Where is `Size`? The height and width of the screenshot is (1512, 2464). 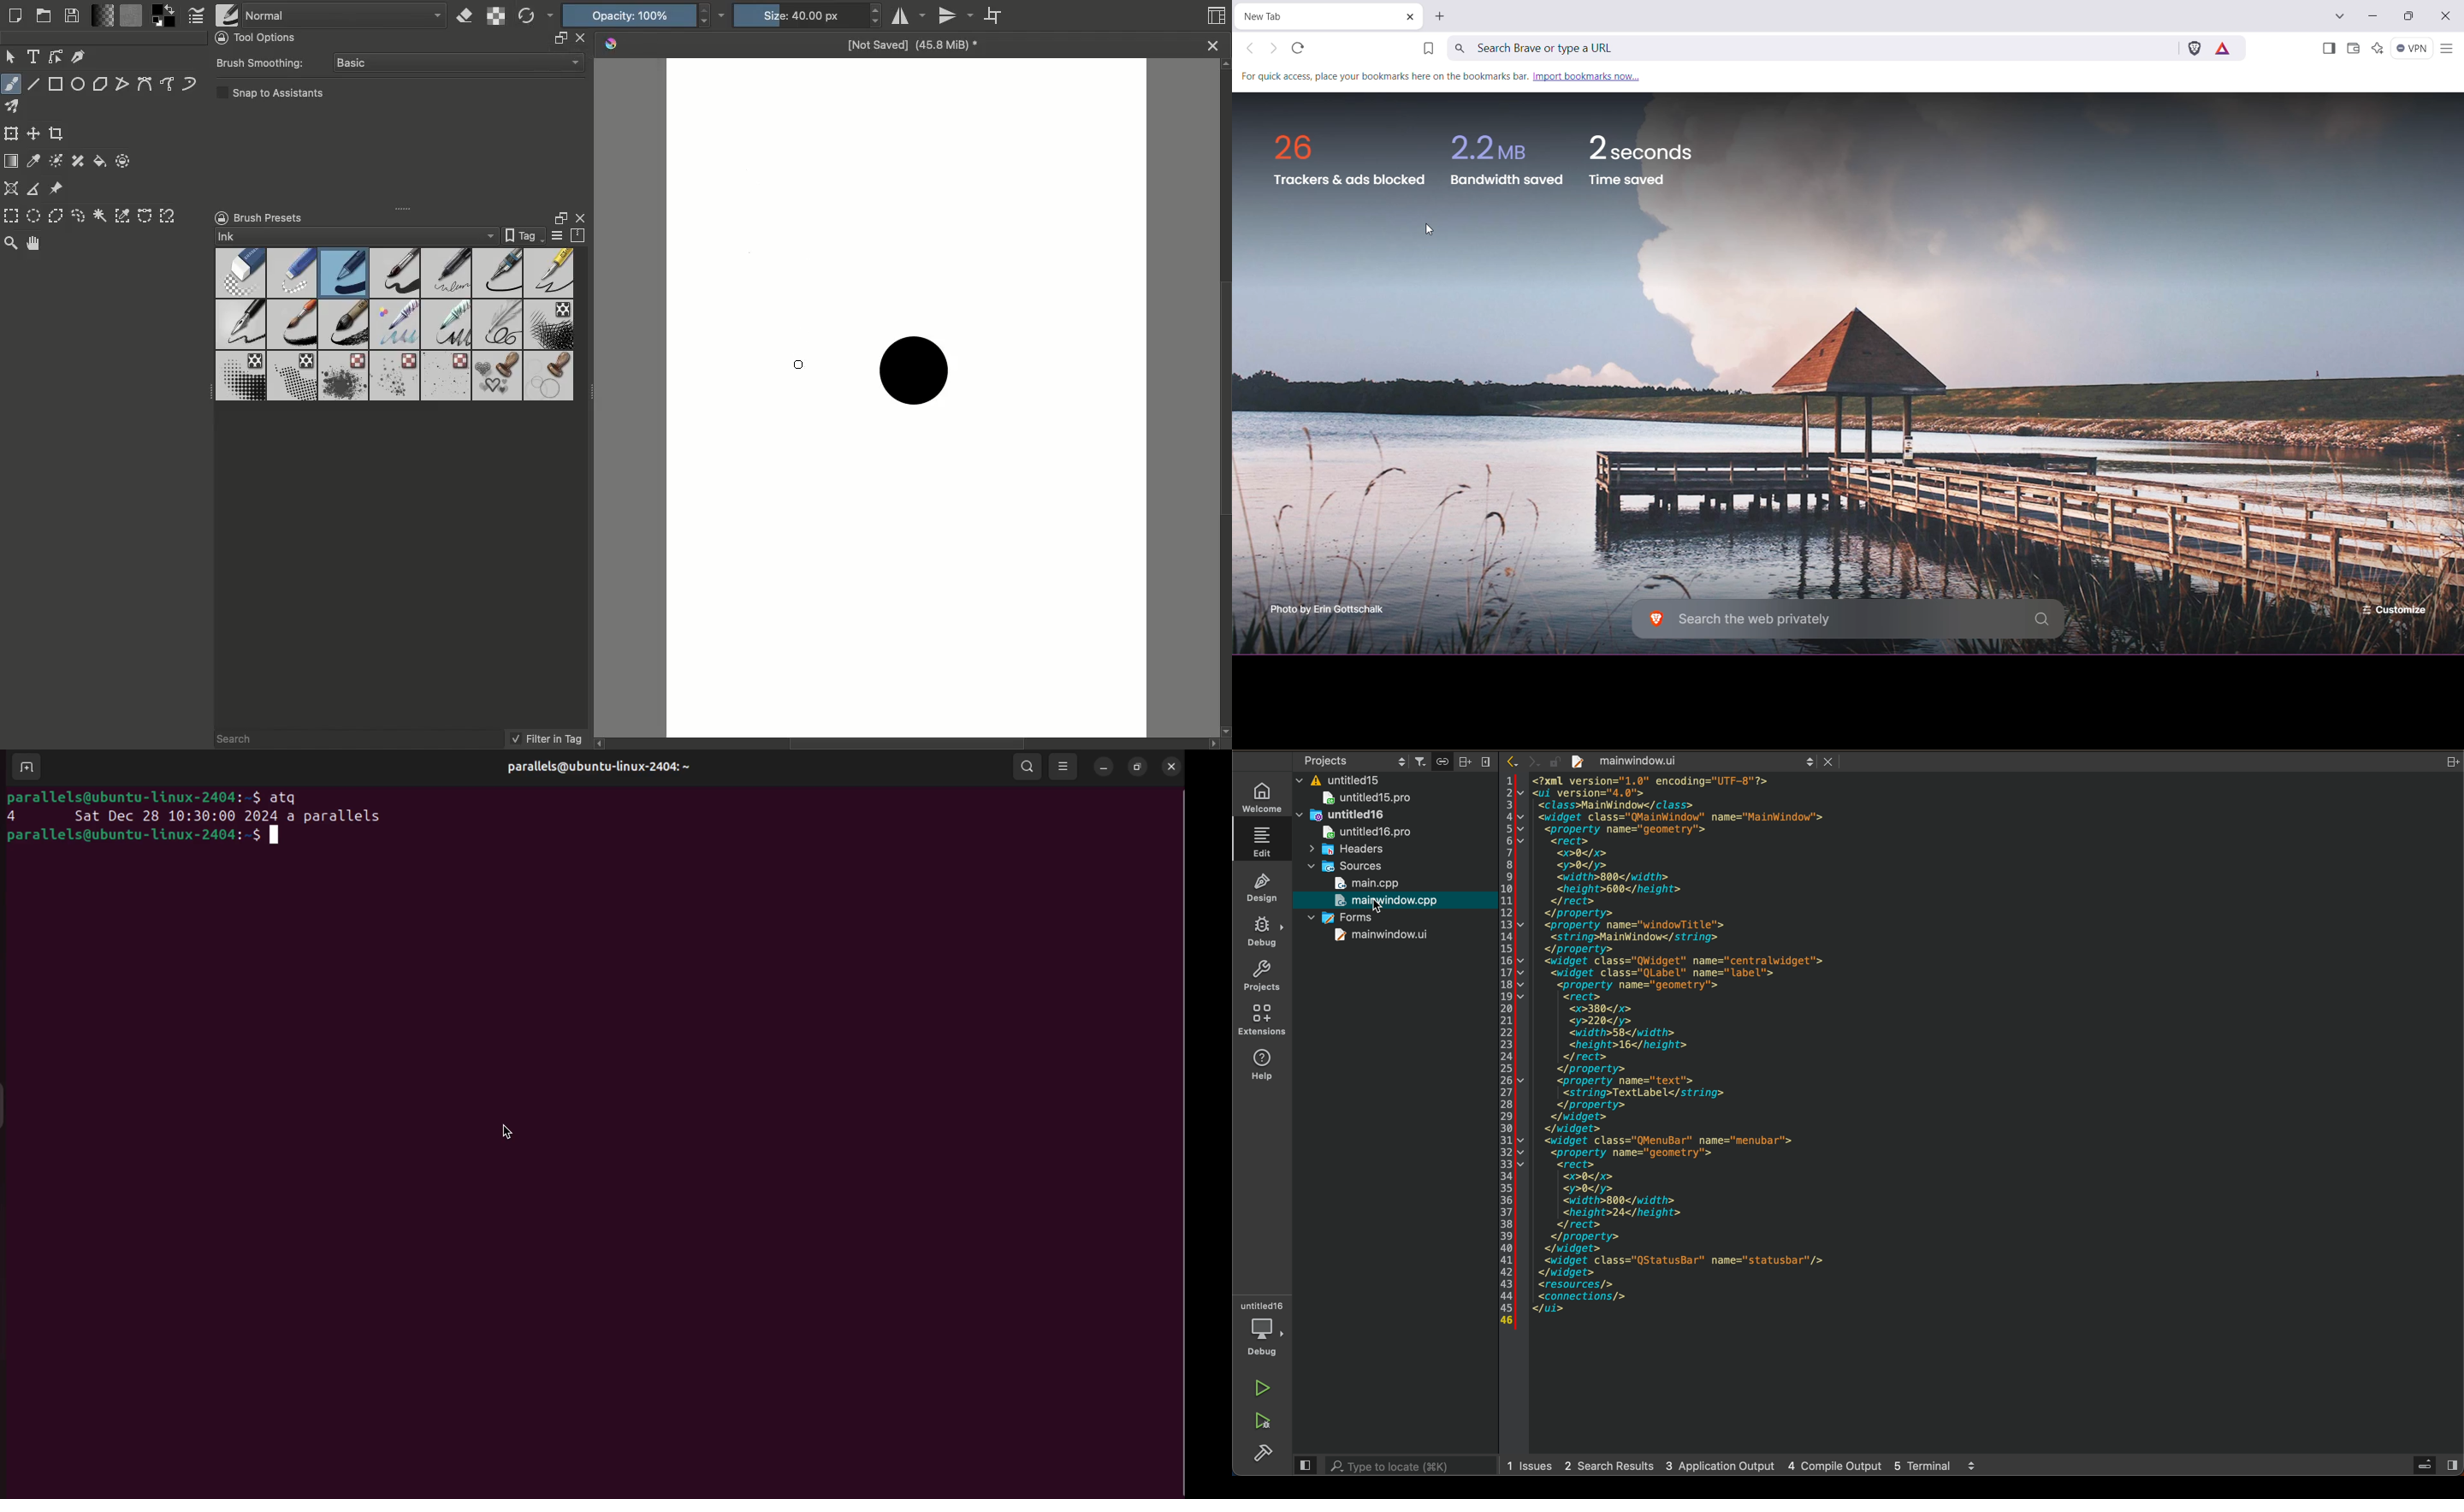 Size is located at coordinates (804, 16).